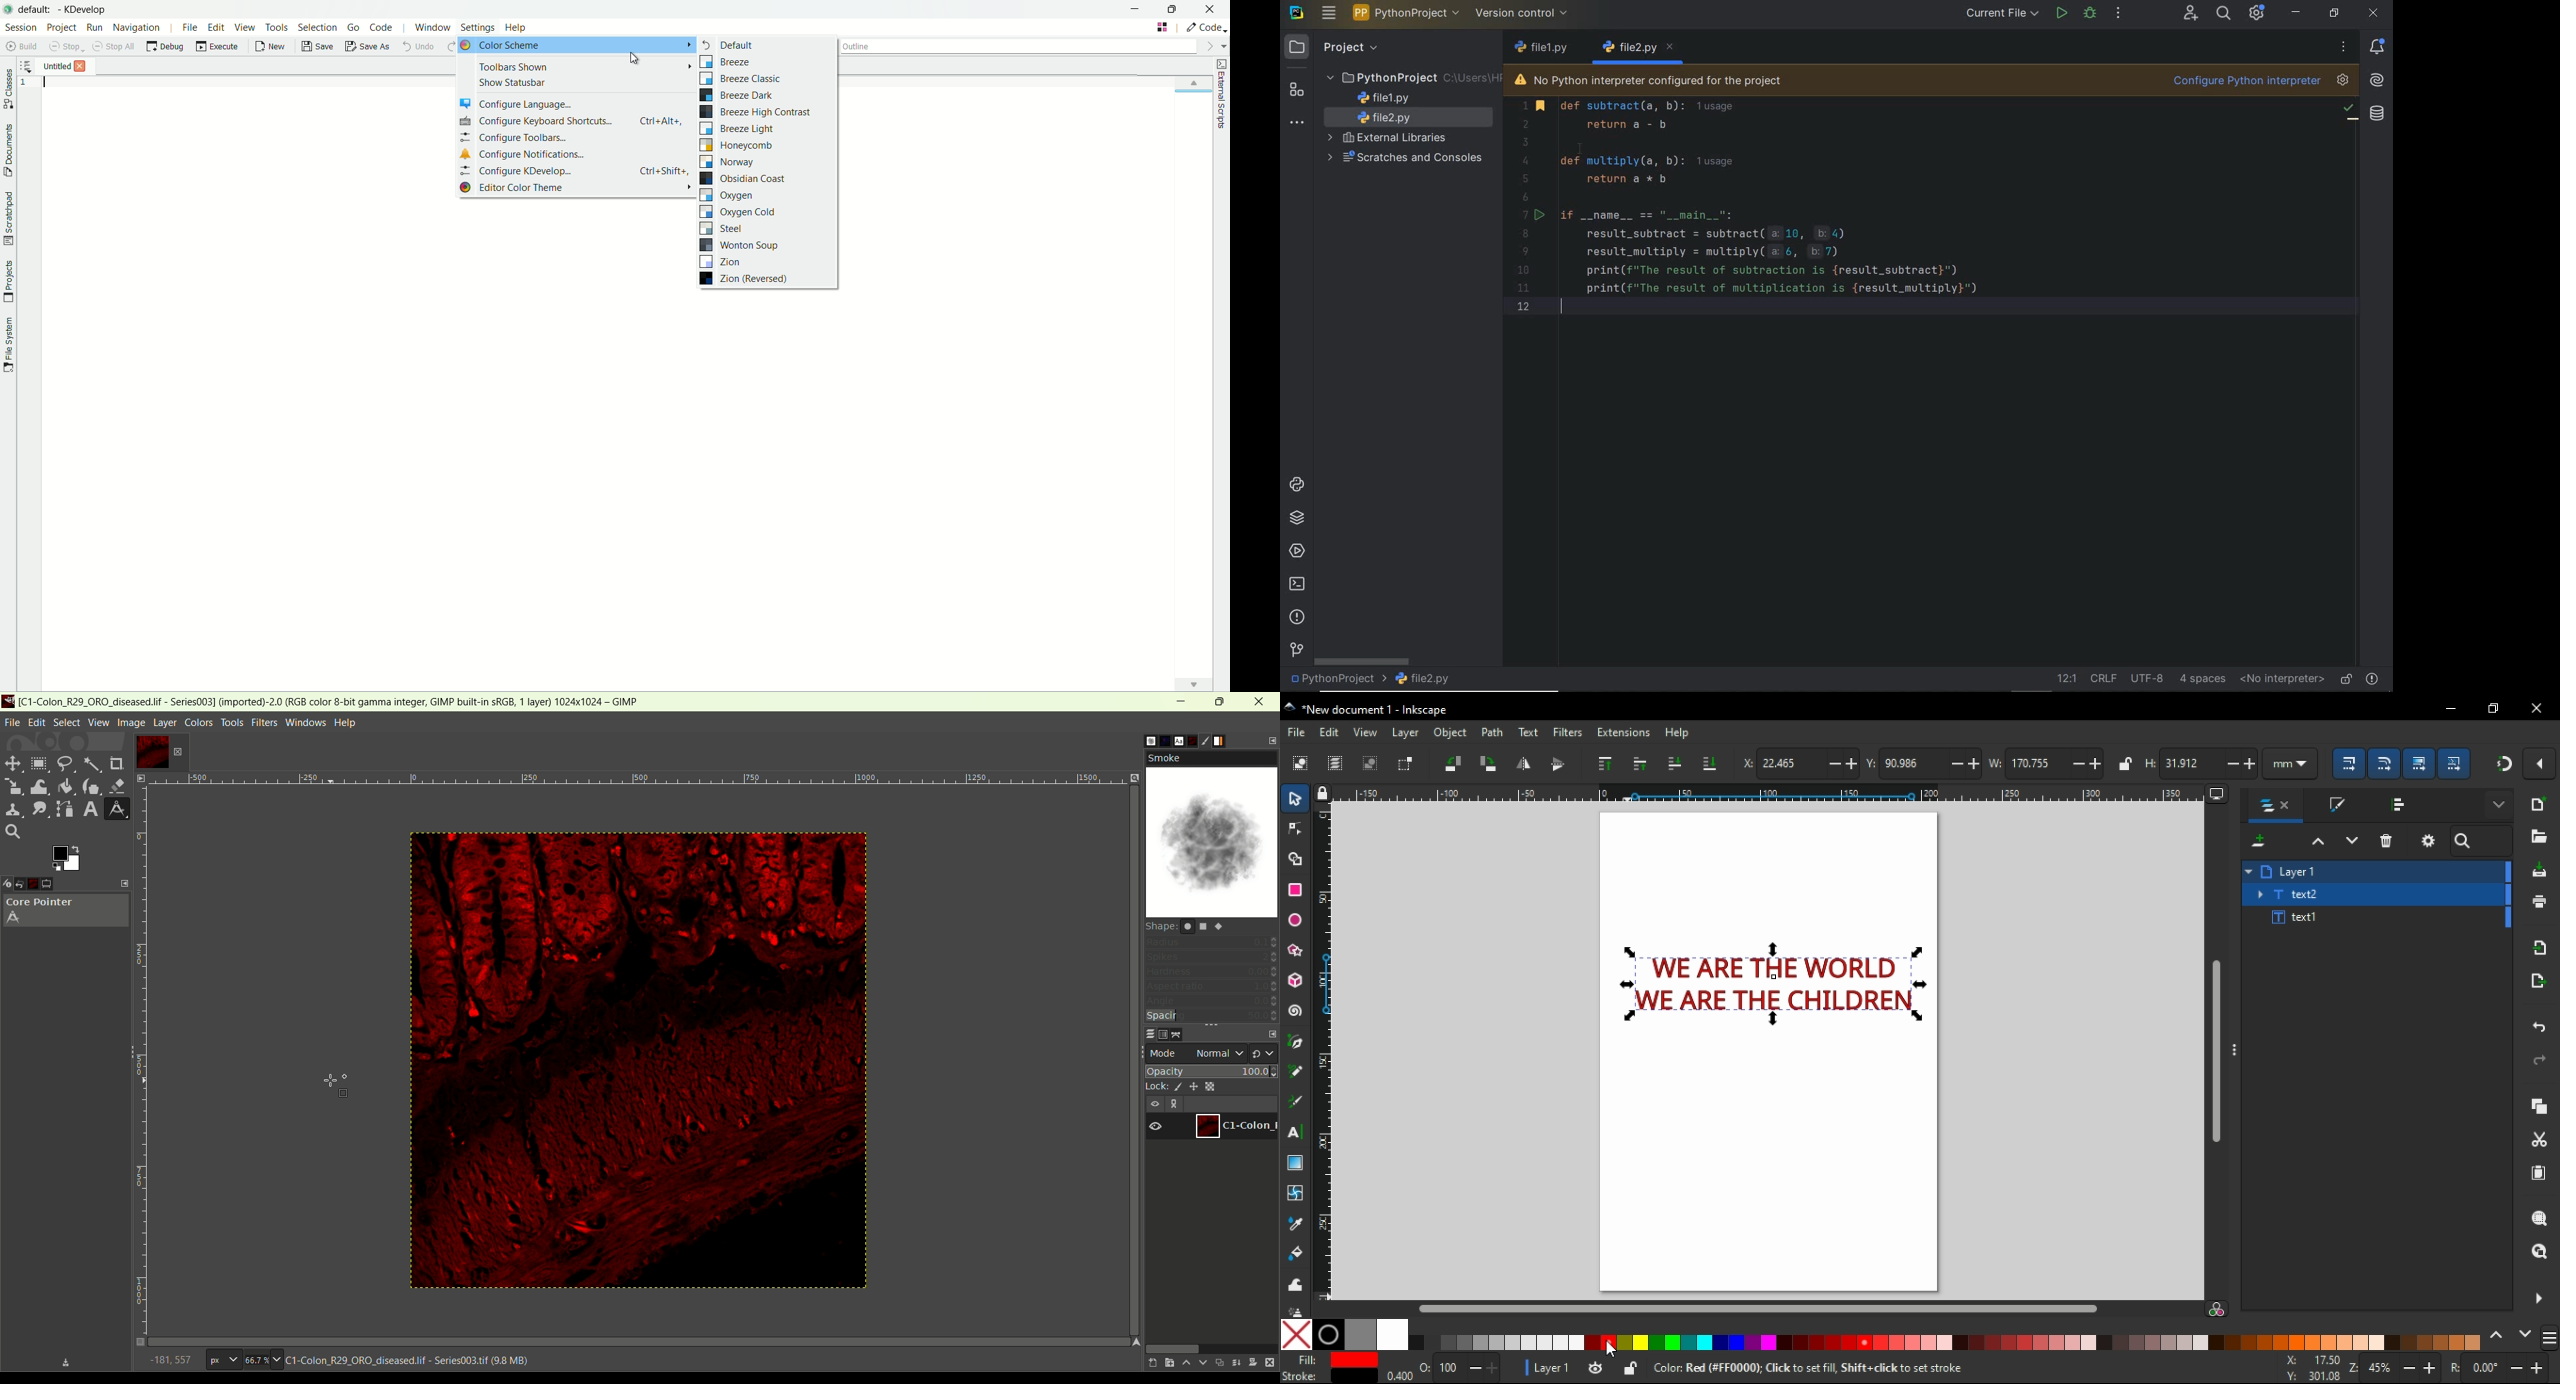  I want to click on configure python interpreter, so click(2260, 82).